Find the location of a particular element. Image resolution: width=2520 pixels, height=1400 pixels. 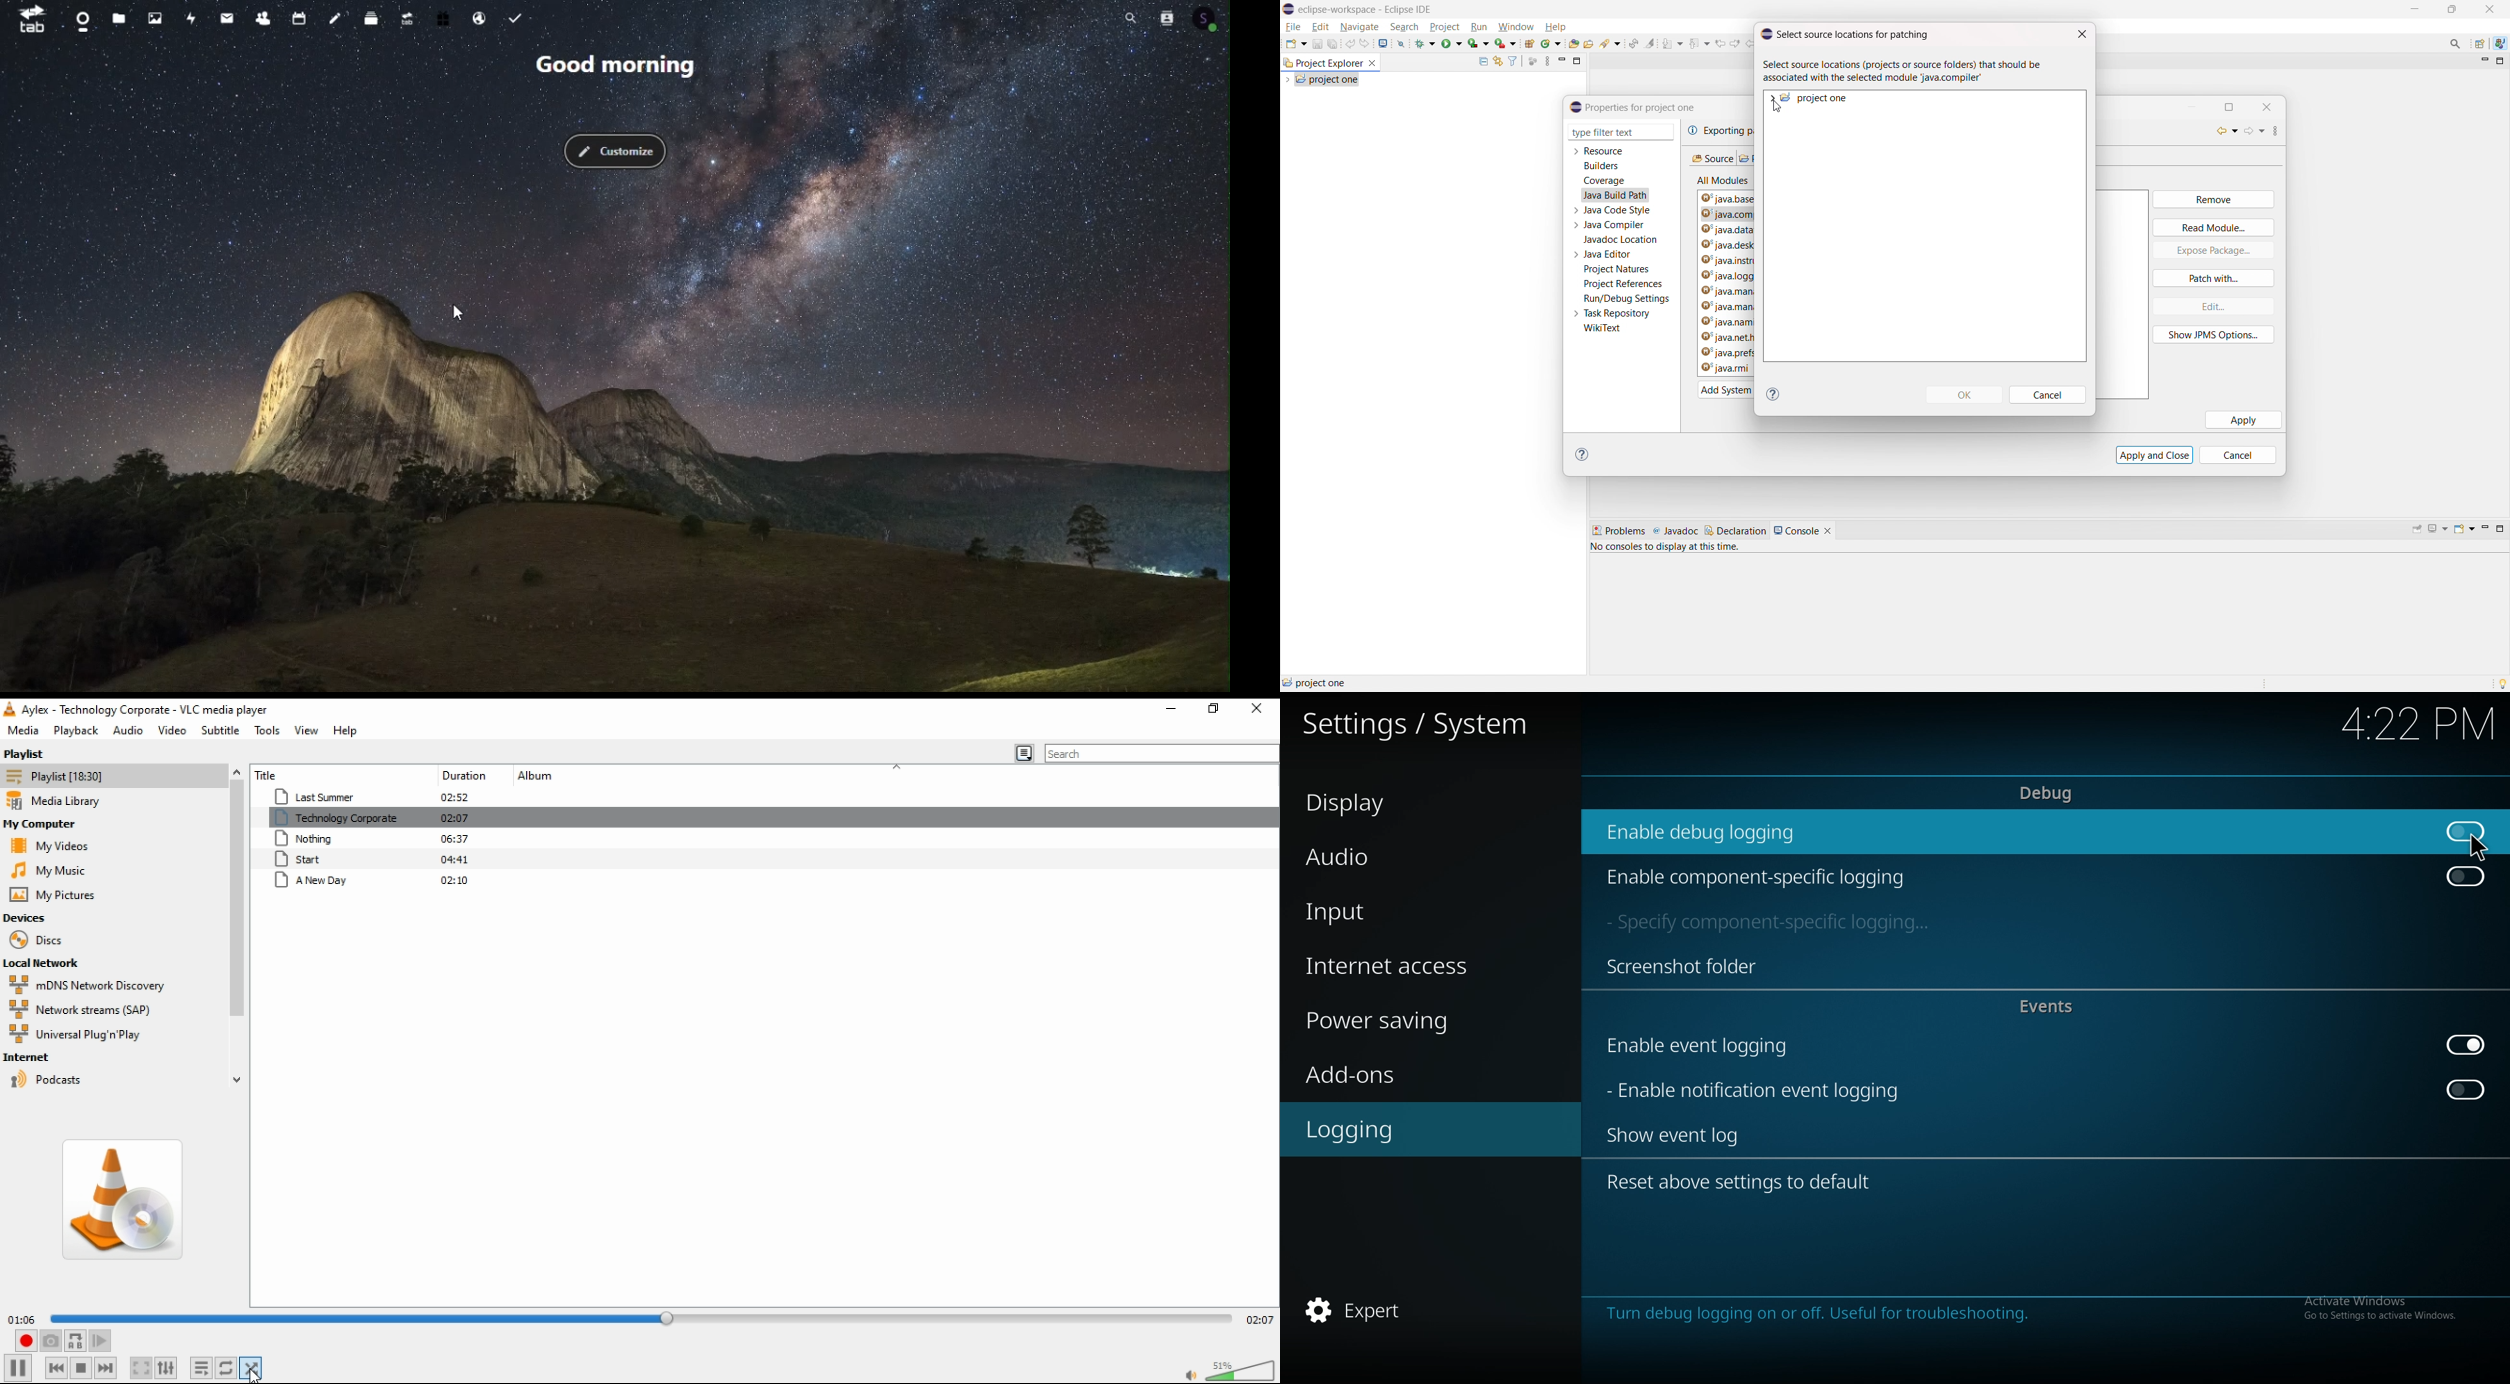

my music is located at coordinates (50, 868).